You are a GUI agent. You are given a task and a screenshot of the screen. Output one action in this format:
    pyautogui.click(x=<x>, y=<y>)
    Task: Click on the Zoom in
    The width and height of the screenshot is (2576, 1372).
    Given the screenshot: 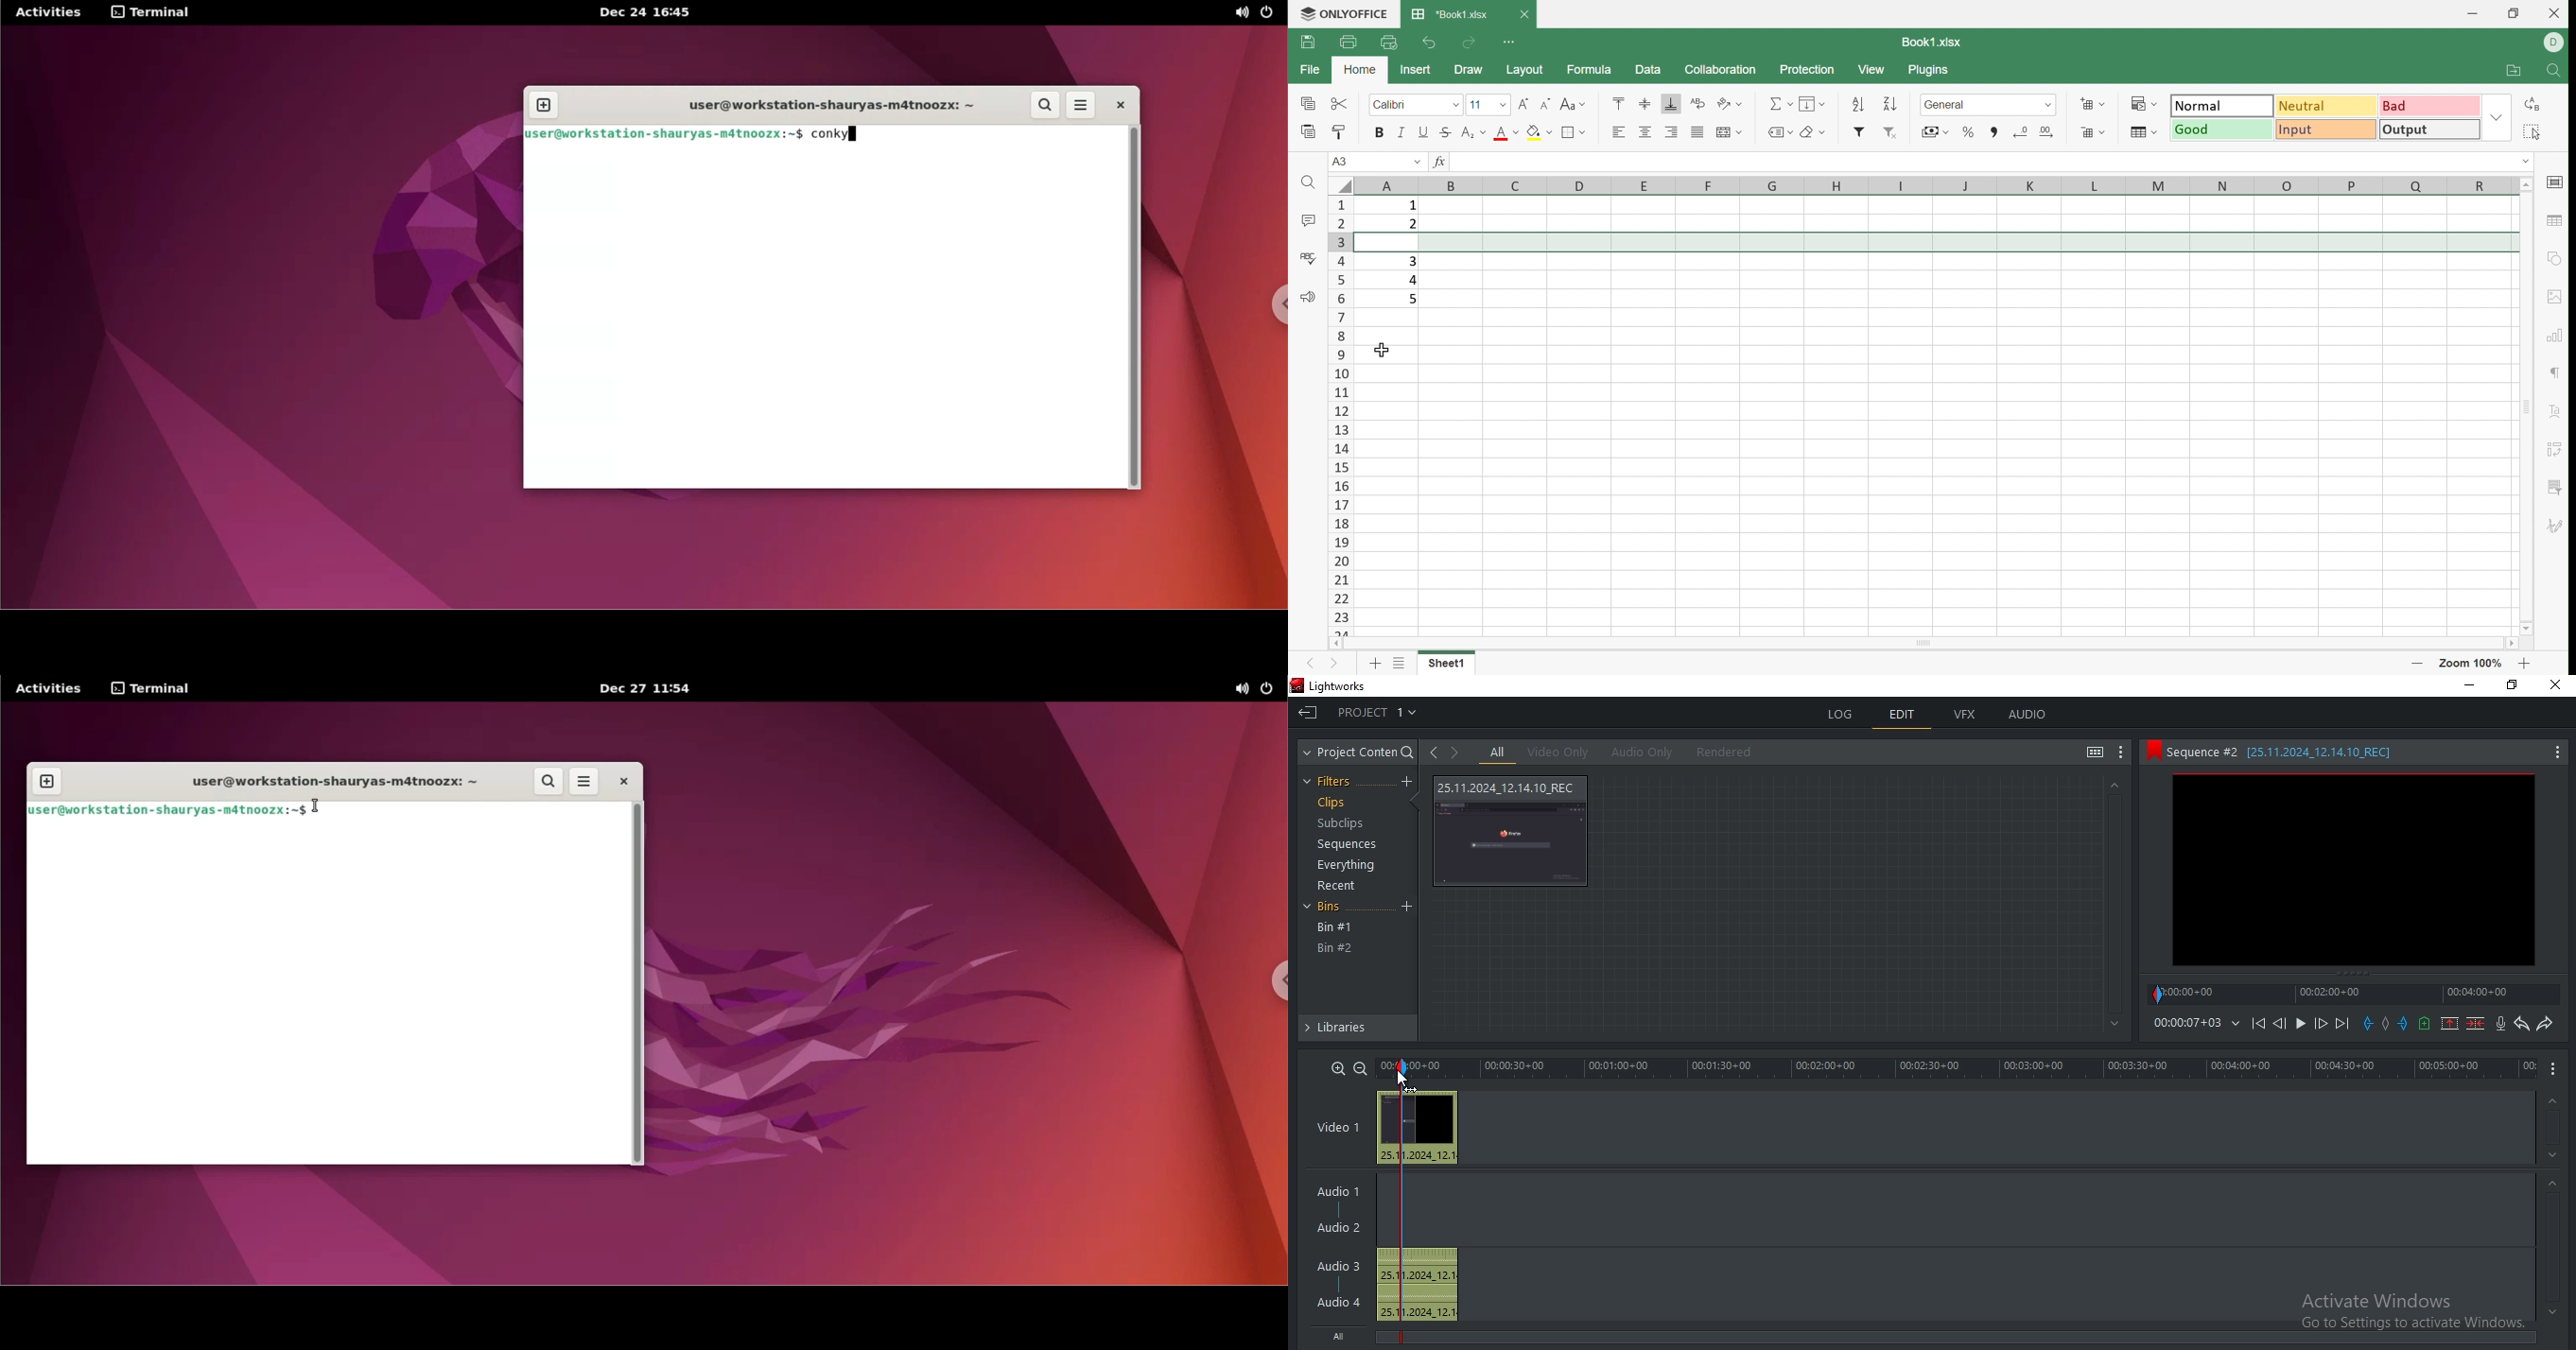 What is the action you would take?
    pyautogui.click(x=2529, y=664)
    